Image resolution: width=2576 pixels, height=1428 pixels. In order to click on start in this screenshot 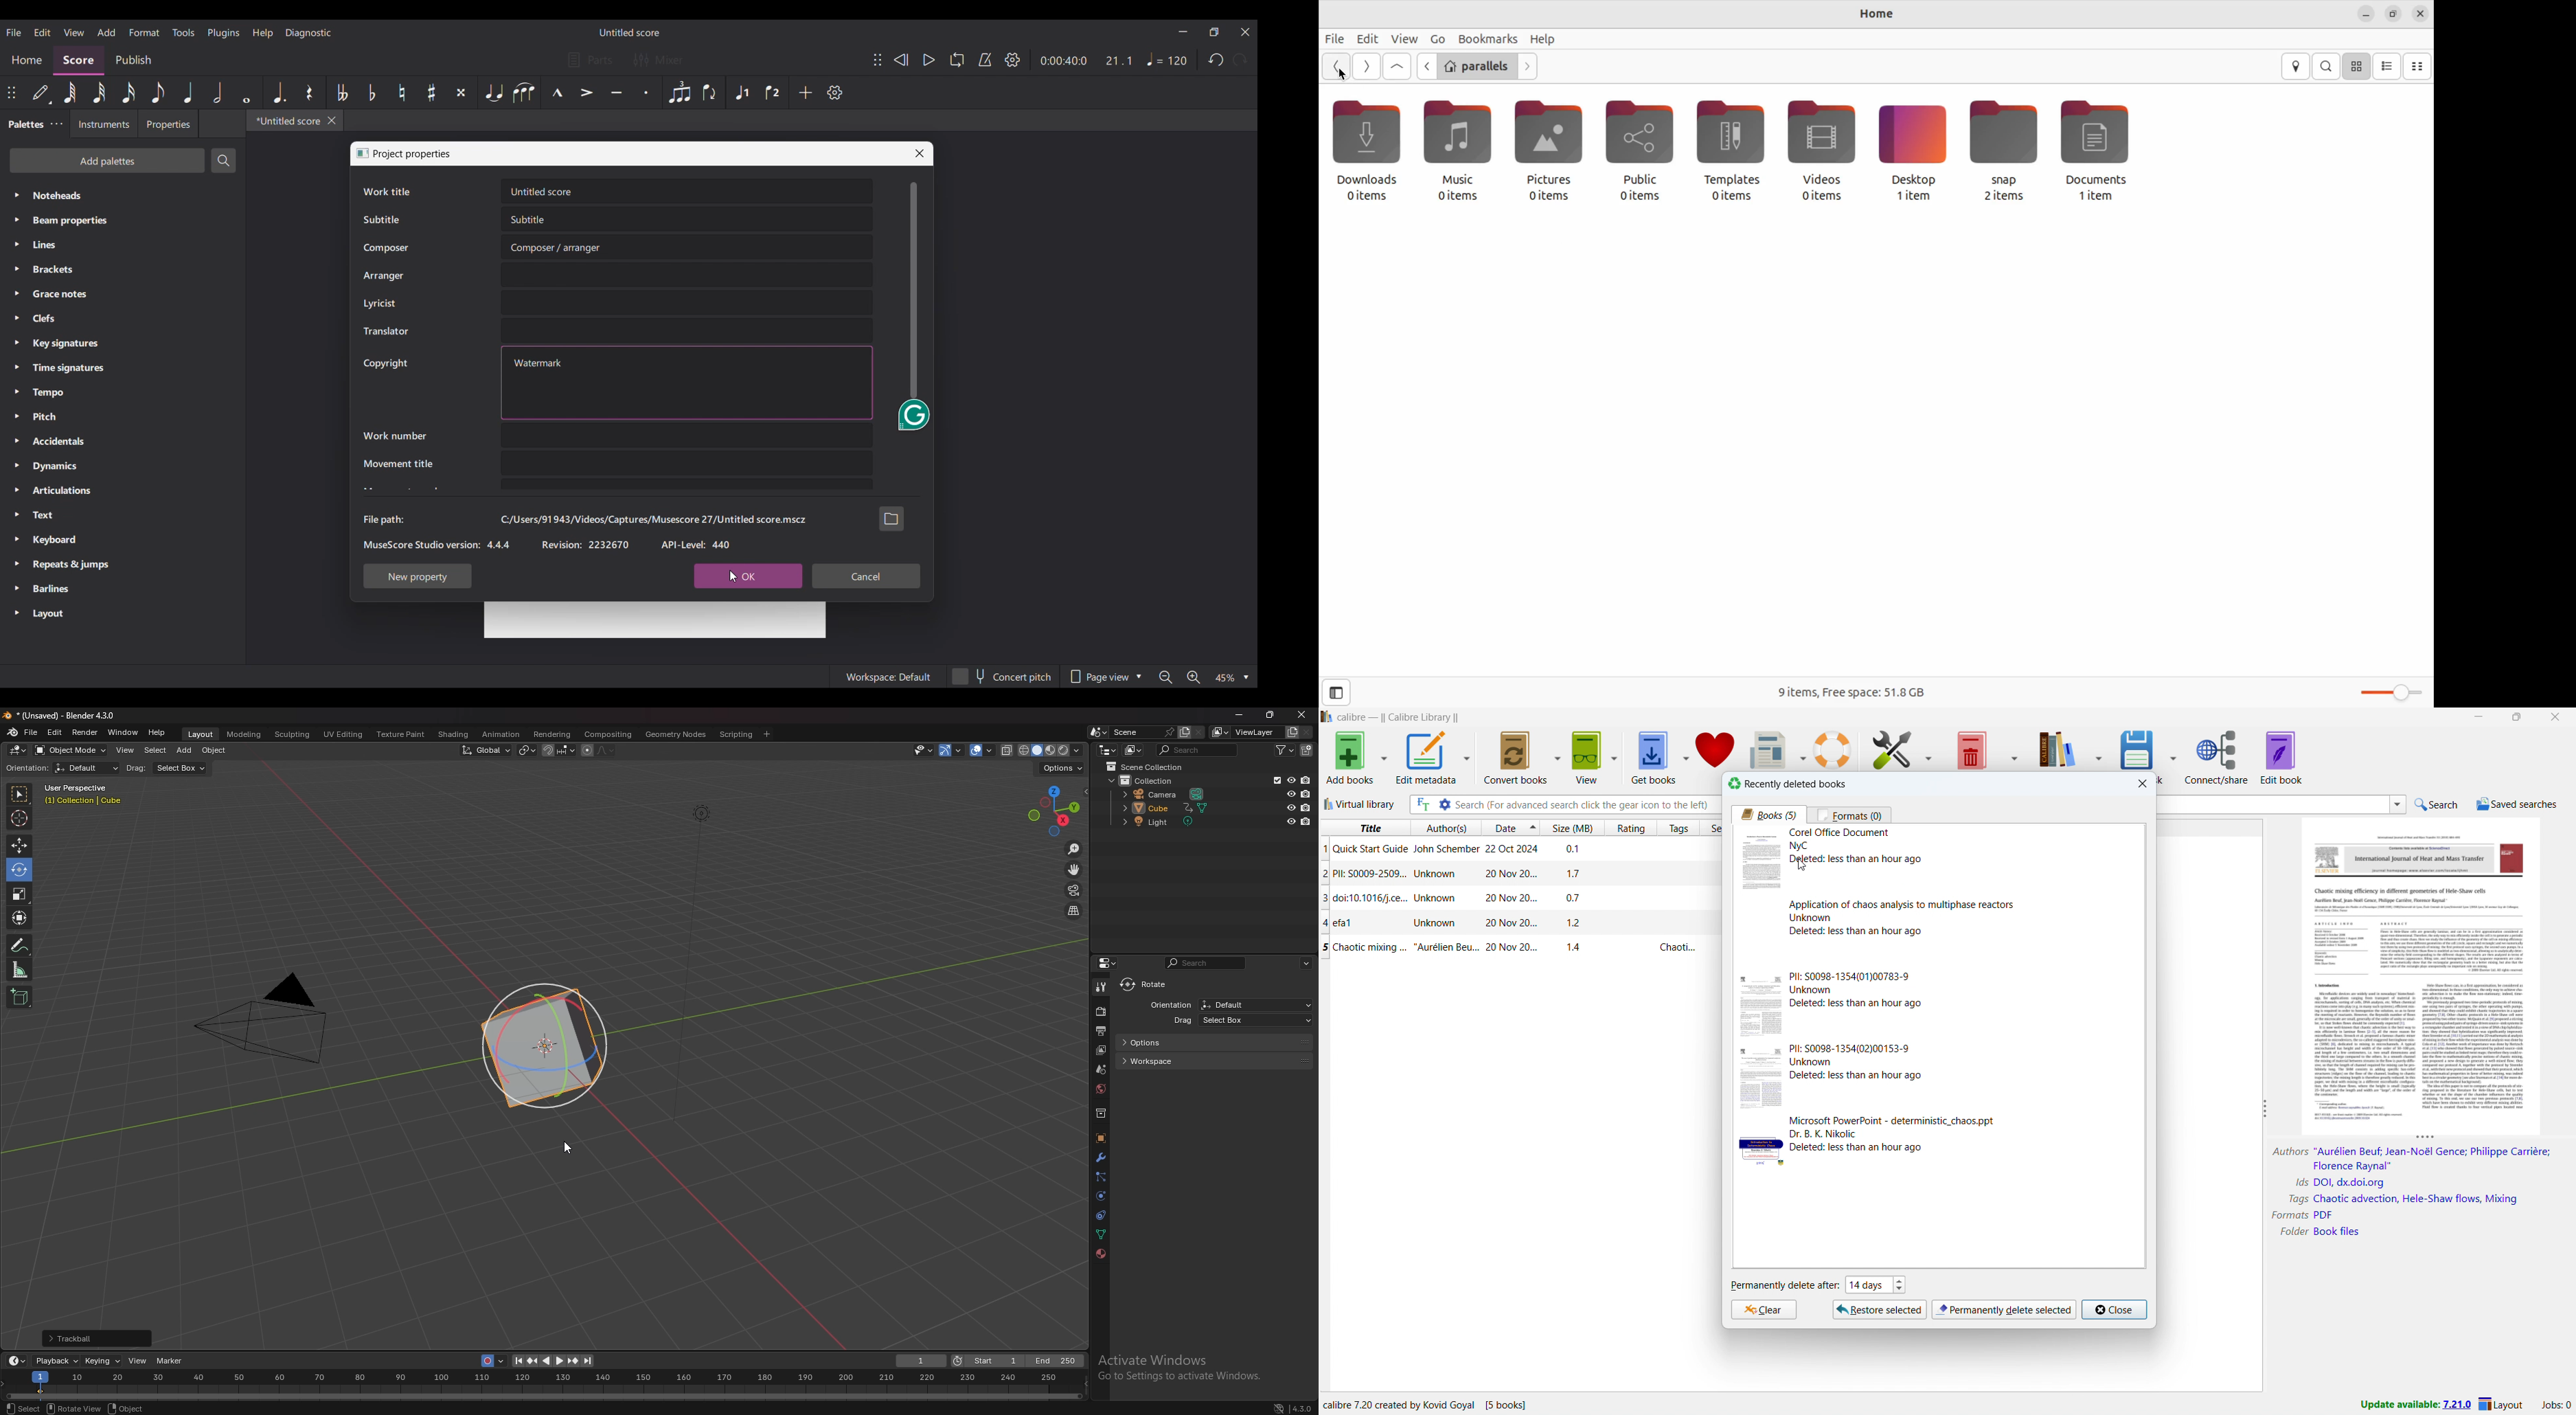, I will do `click(988, 1361)`.